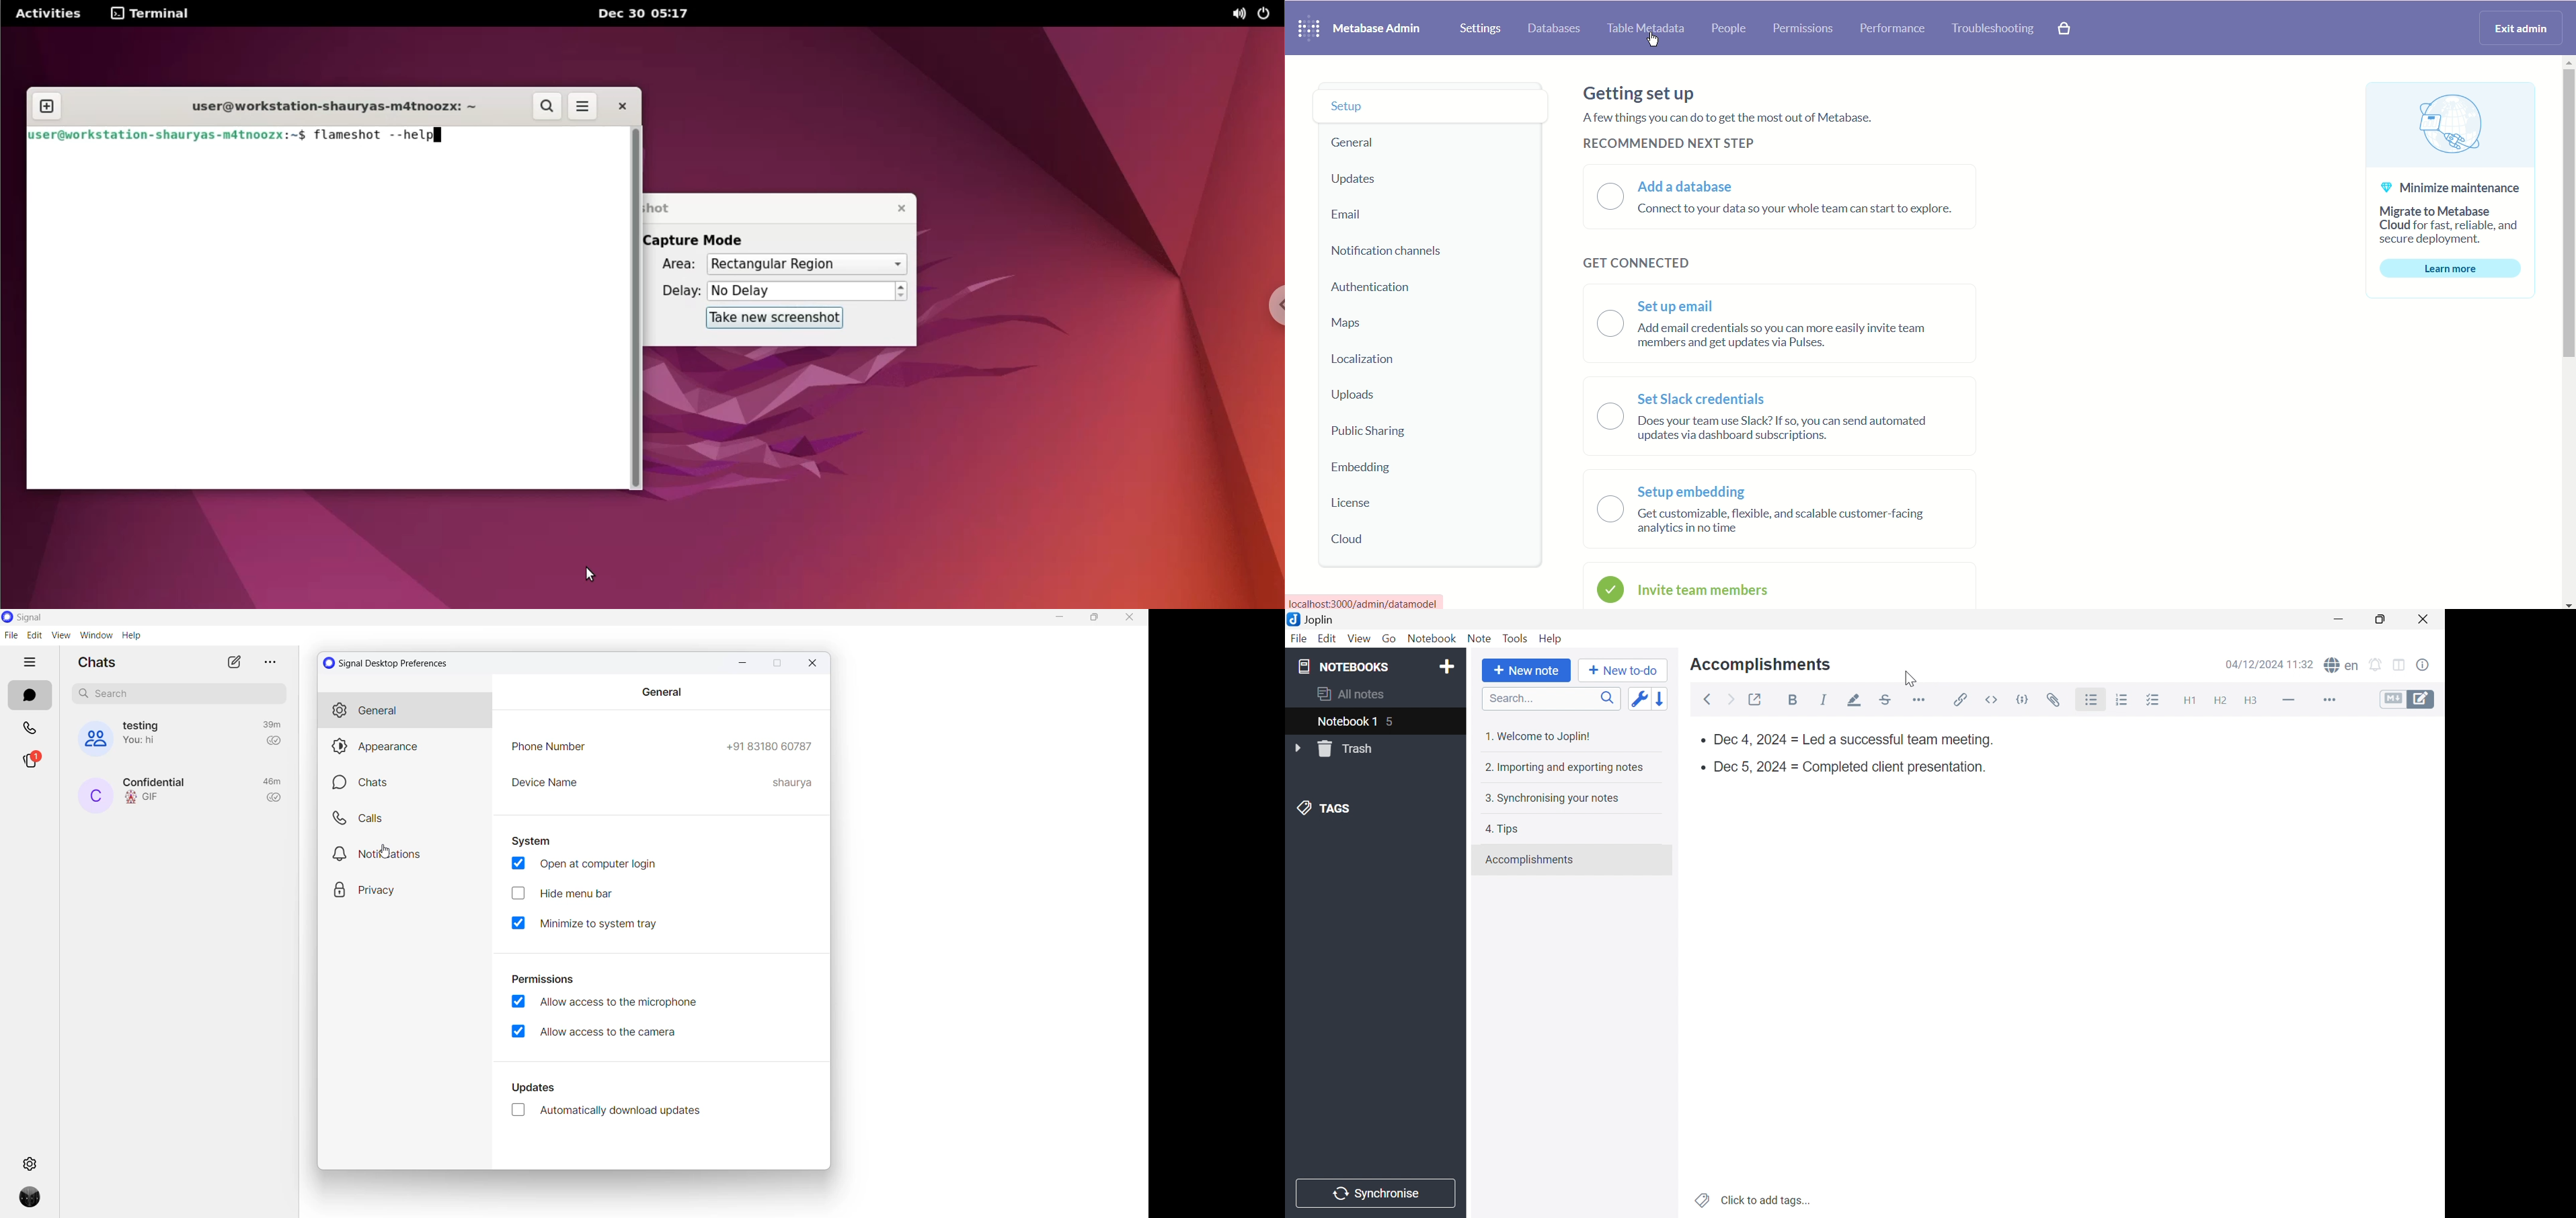 The image size is (2576, 1232). What do you see at coordinates (2408, 701) in the screenshot?
I see `Toggle editors` at bounding box center [2408, 701].